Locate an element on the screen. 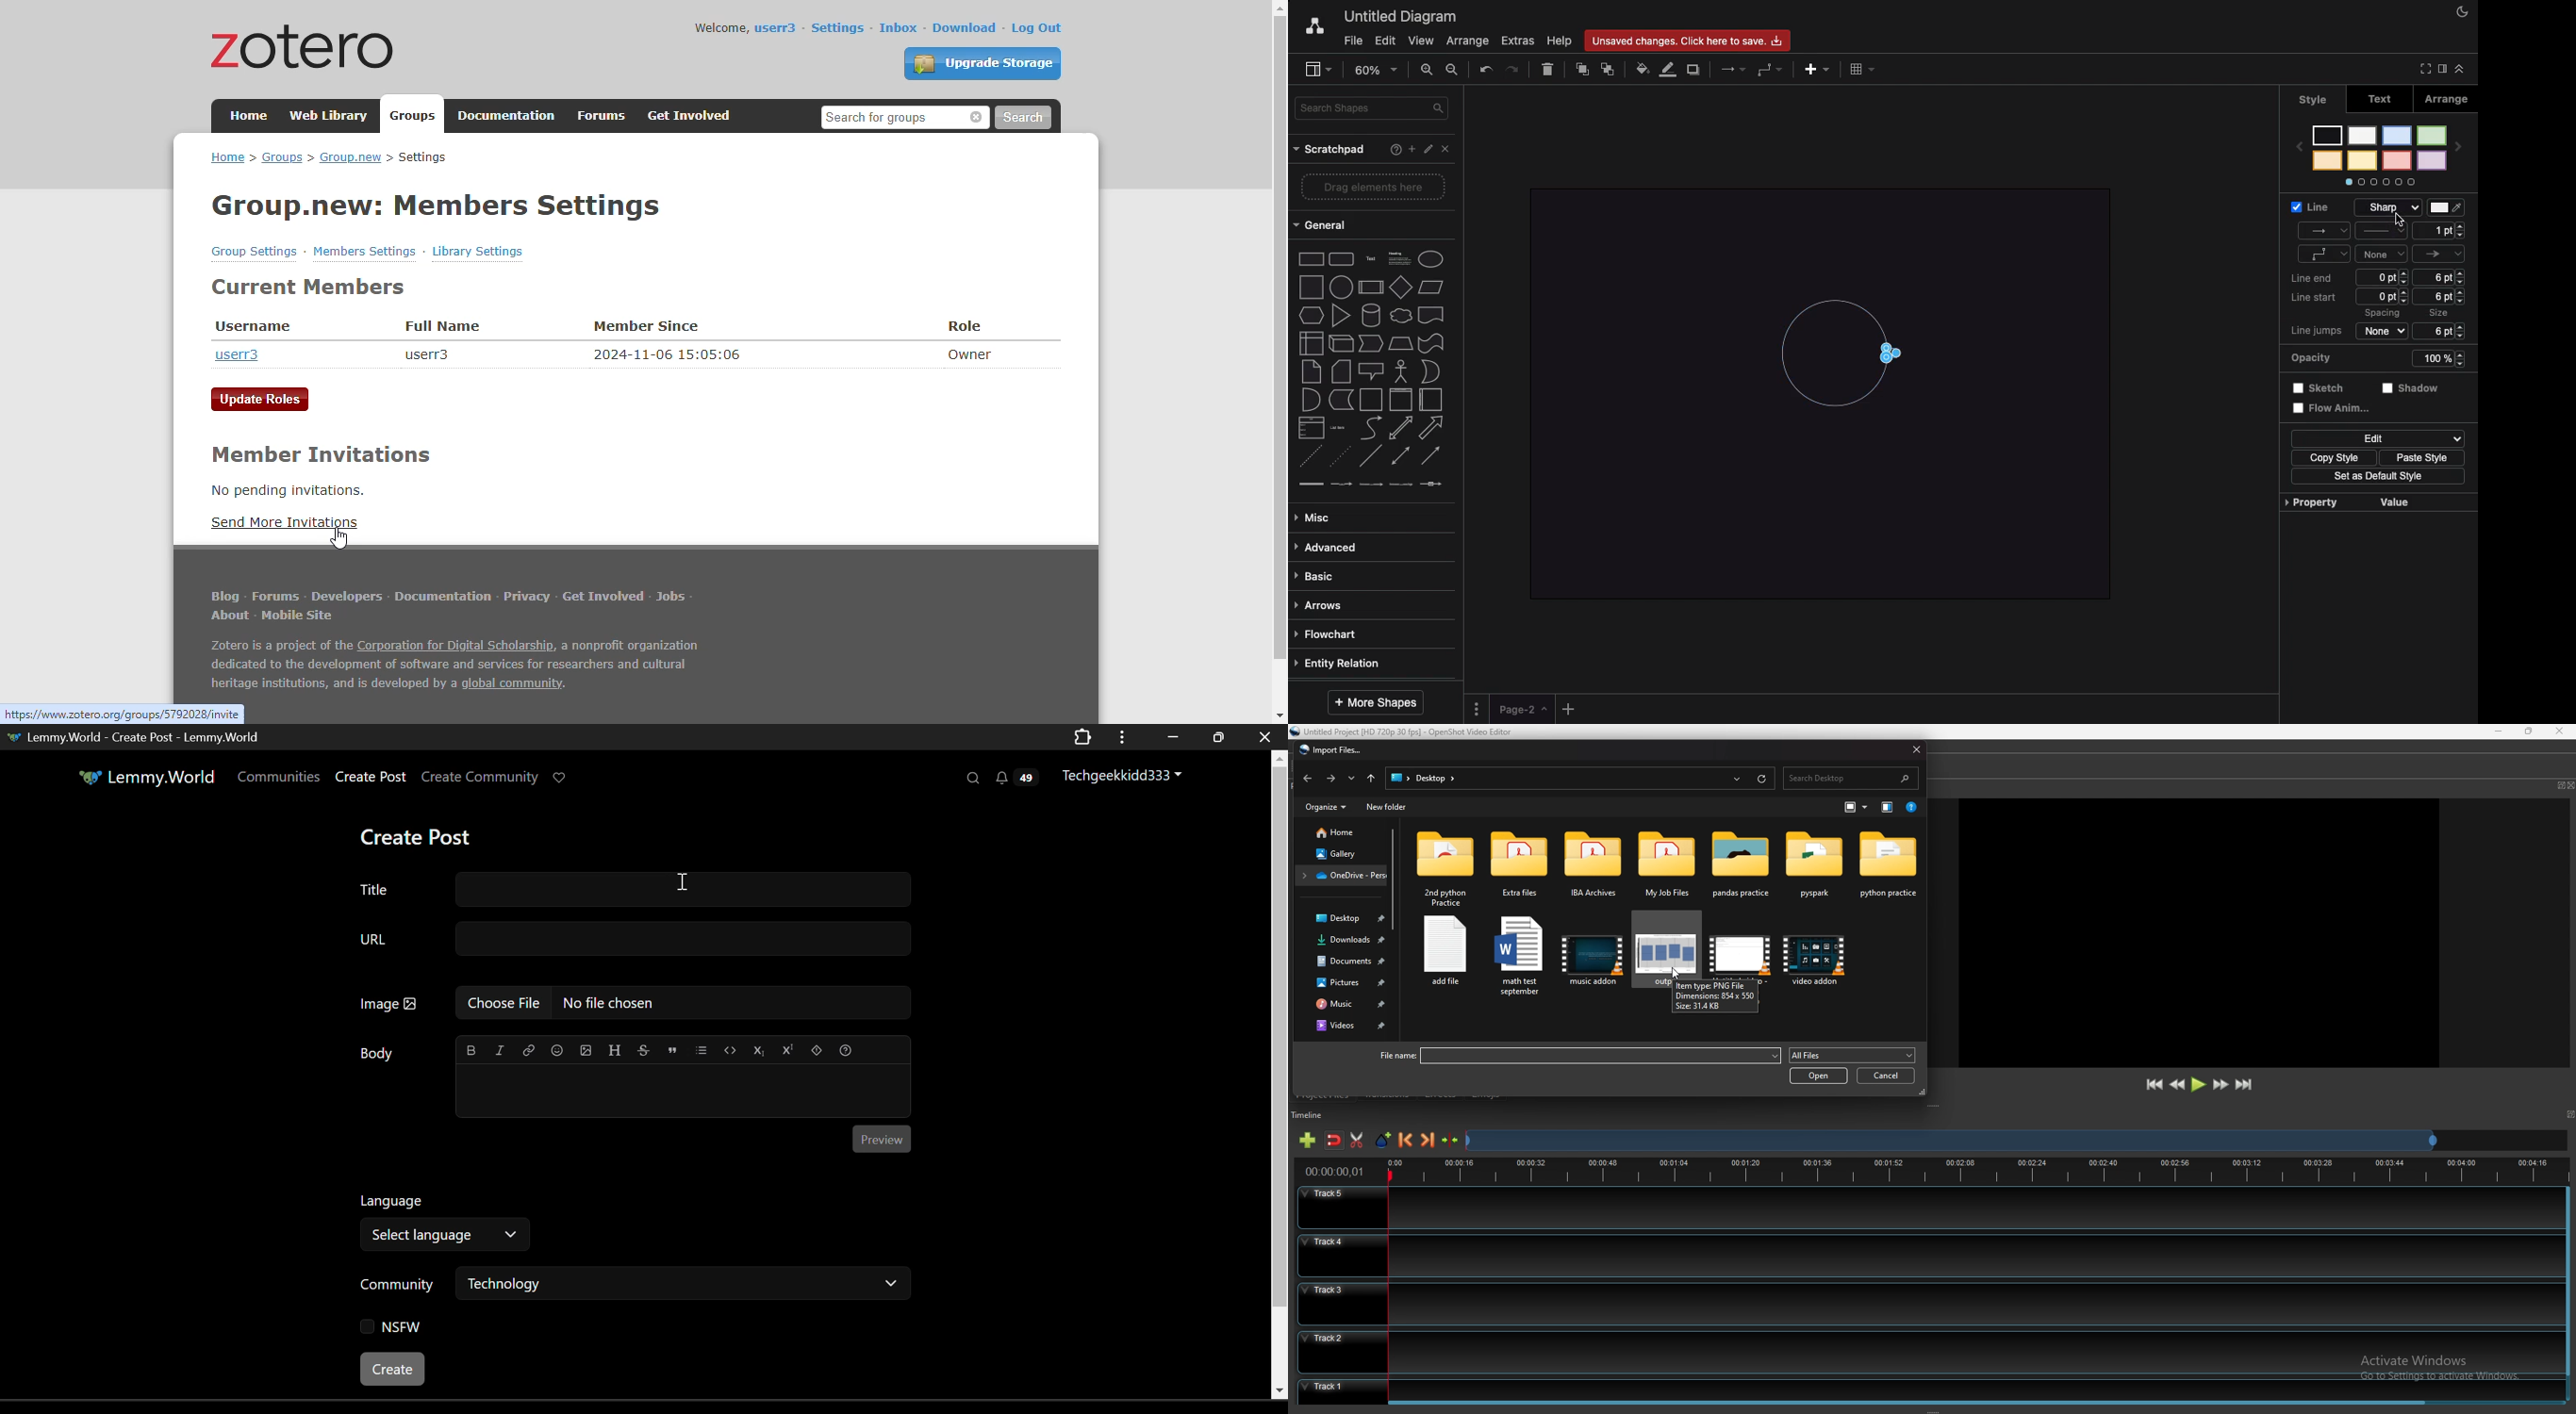 The width and height of the screenshot is (2576, 1428). download is located at coordinates (966, 27).